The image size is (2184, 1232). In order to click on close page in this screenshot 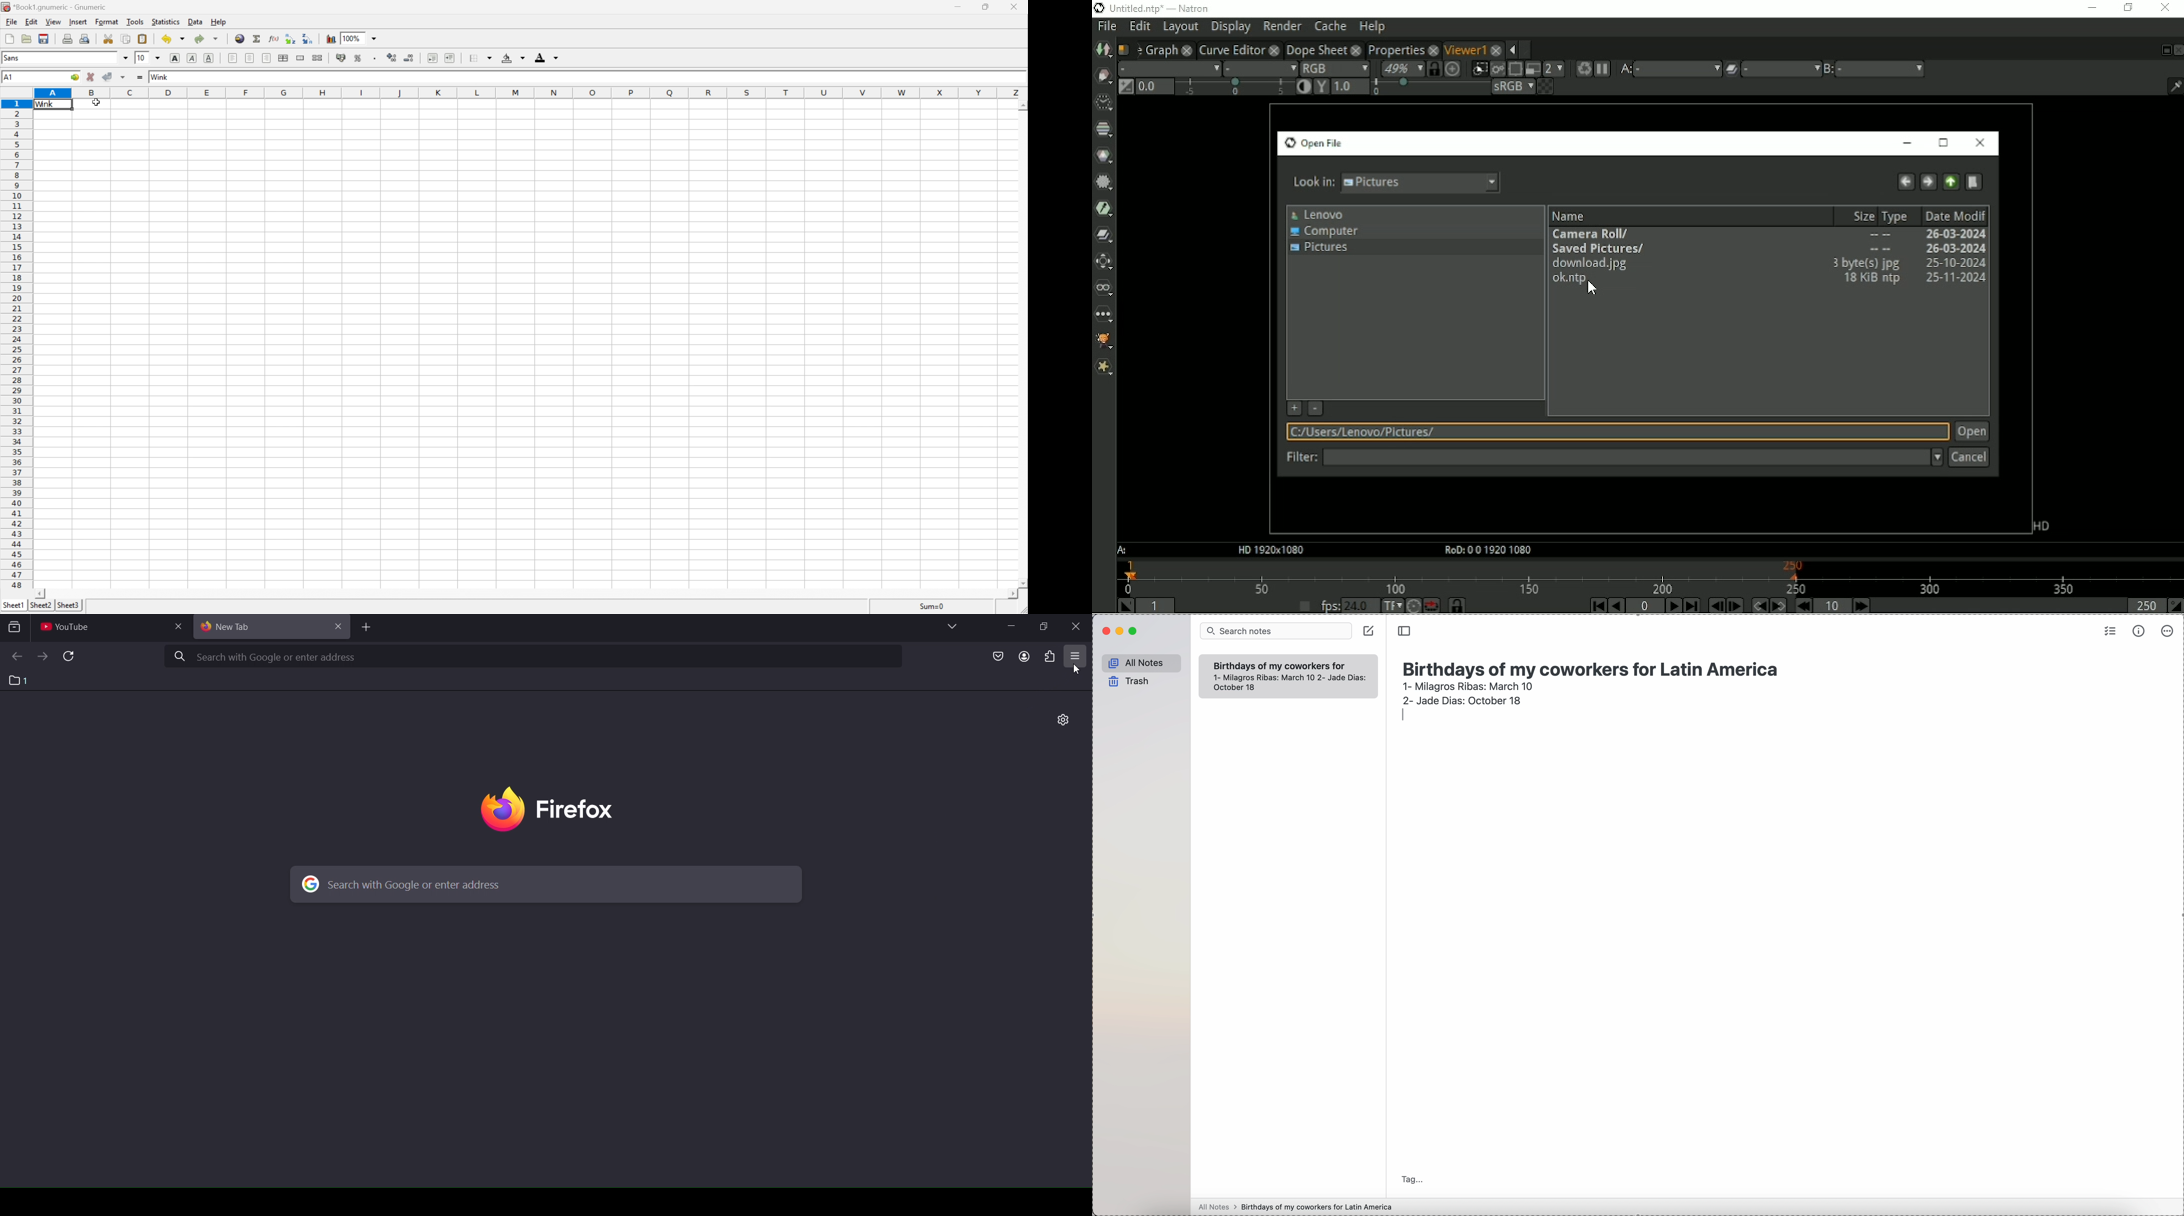, I will do `click(181, 626)`.